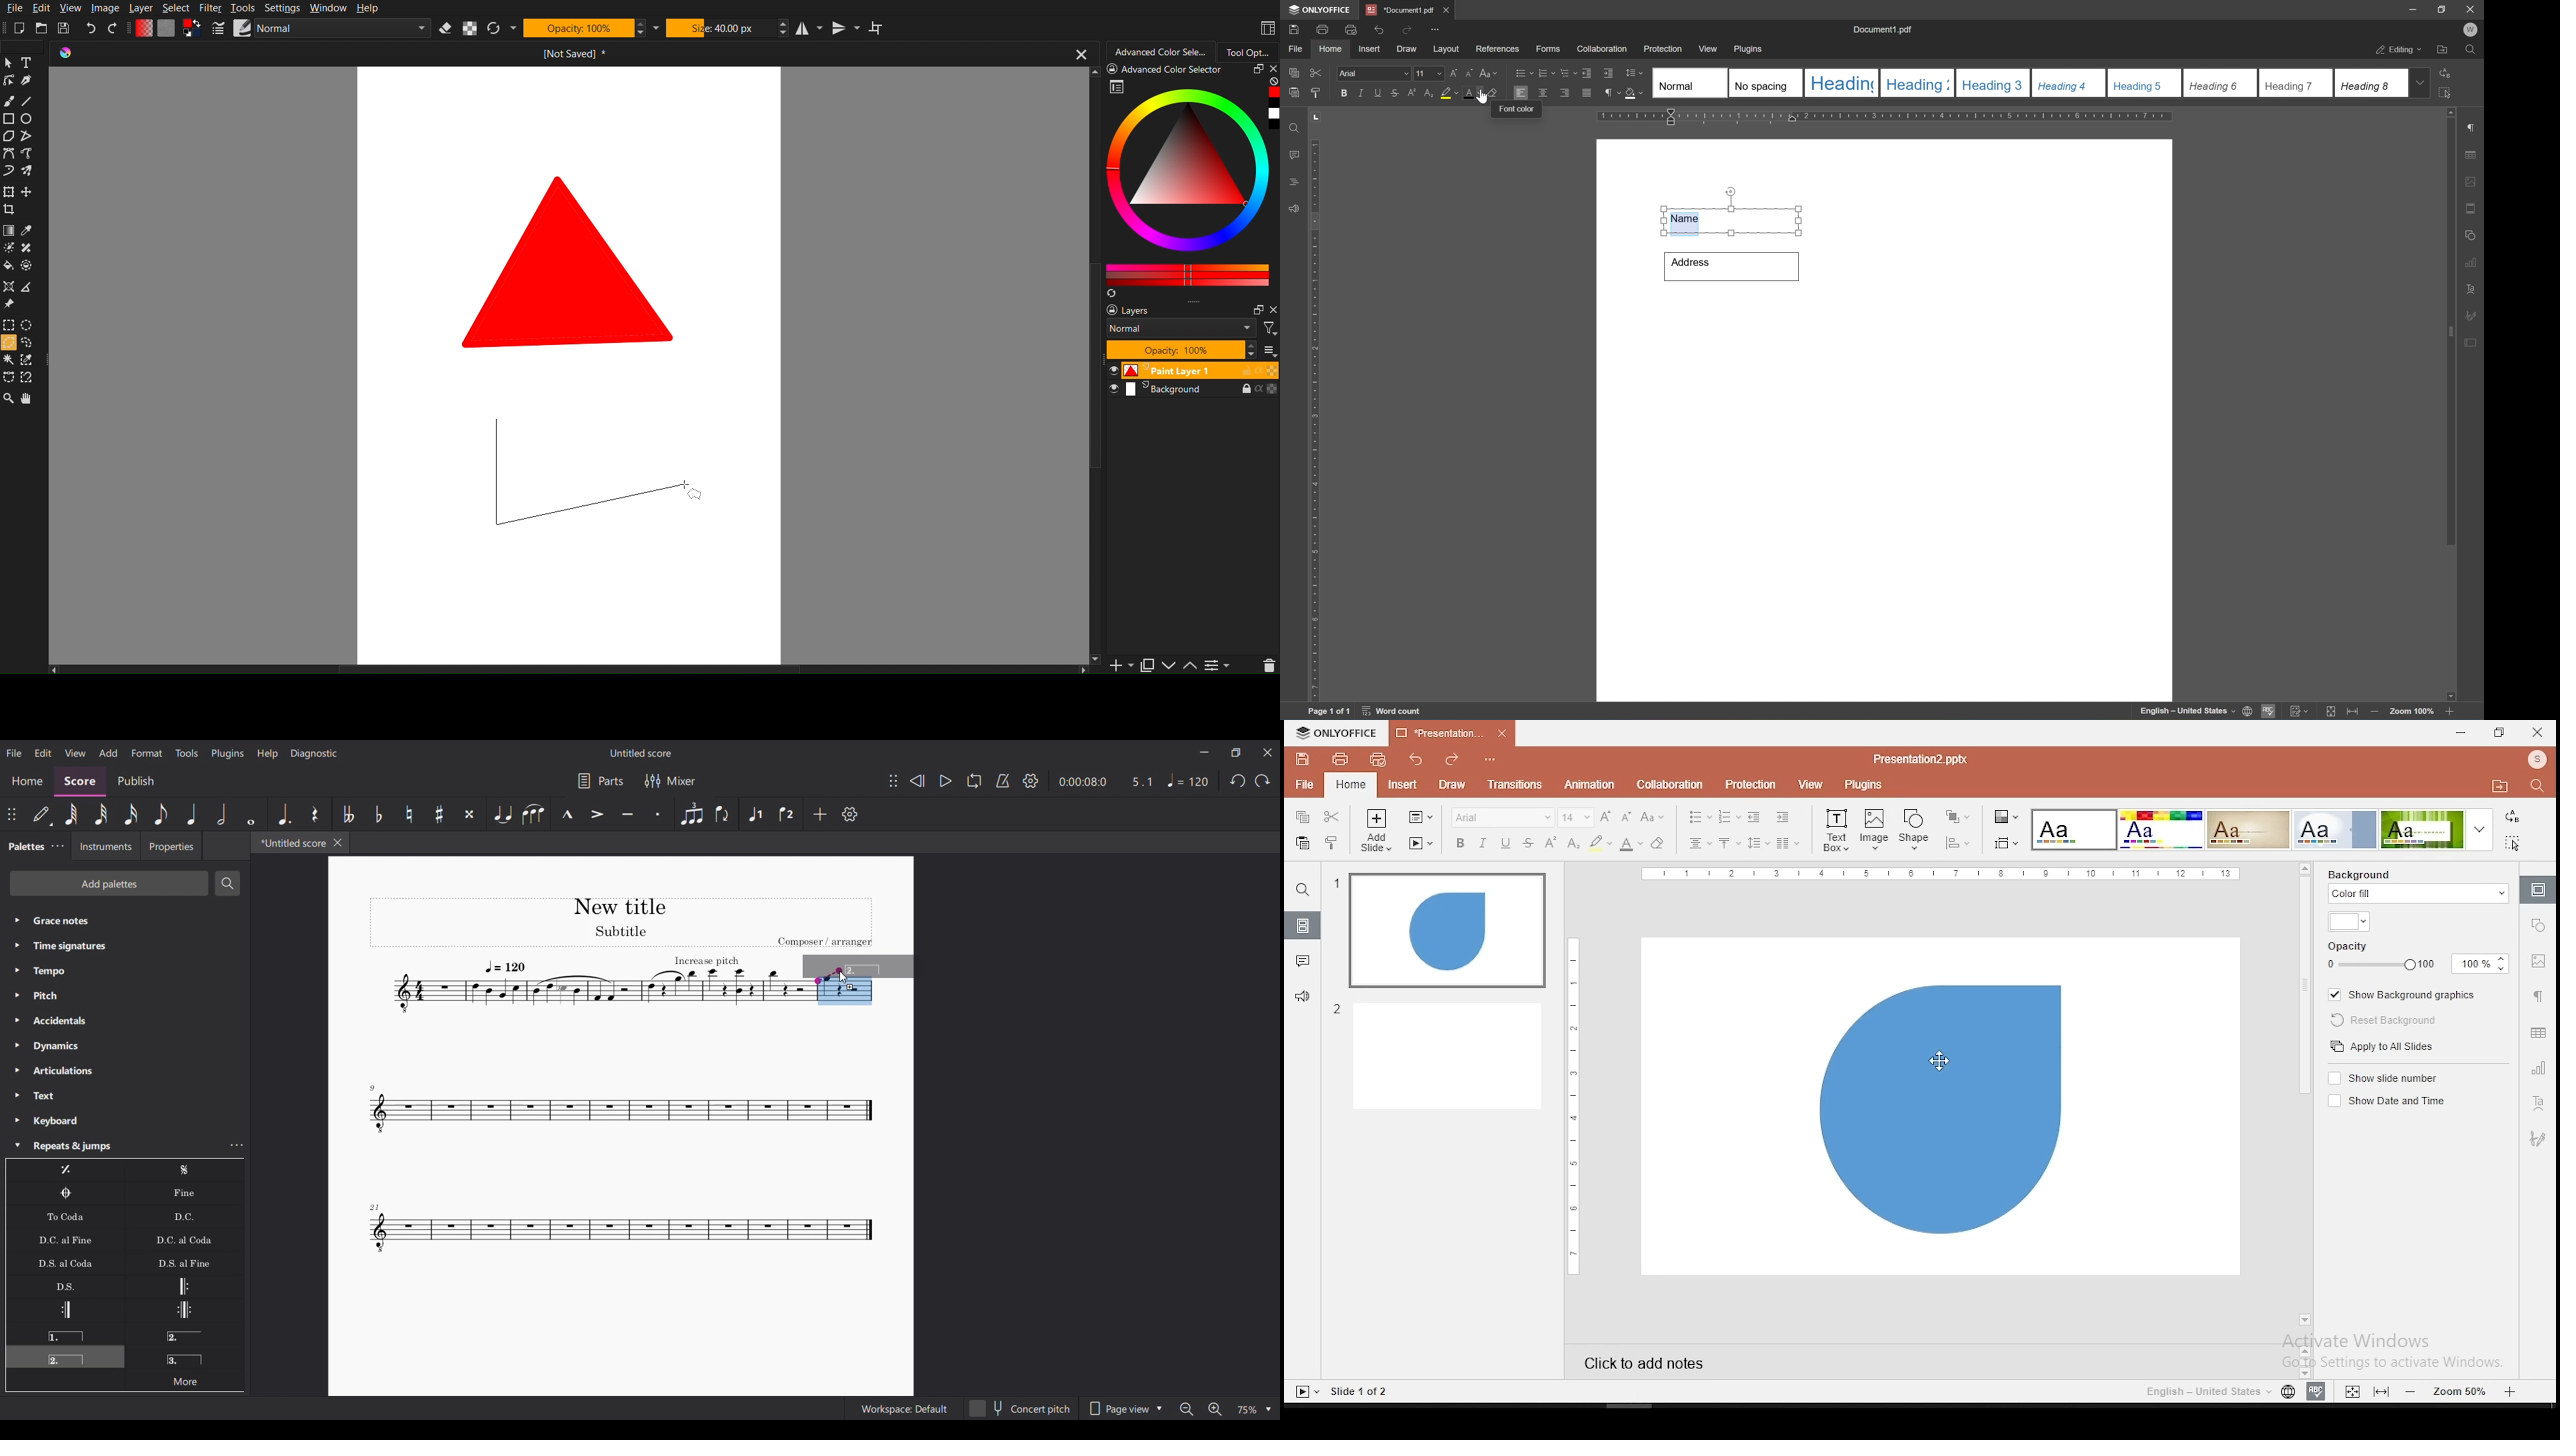 Image resolution: width=2576 pixels, height=1456 pixels. Describe the element at coordinates (1215, 1409) in the screenshot. I see `Zoom in` at that location.